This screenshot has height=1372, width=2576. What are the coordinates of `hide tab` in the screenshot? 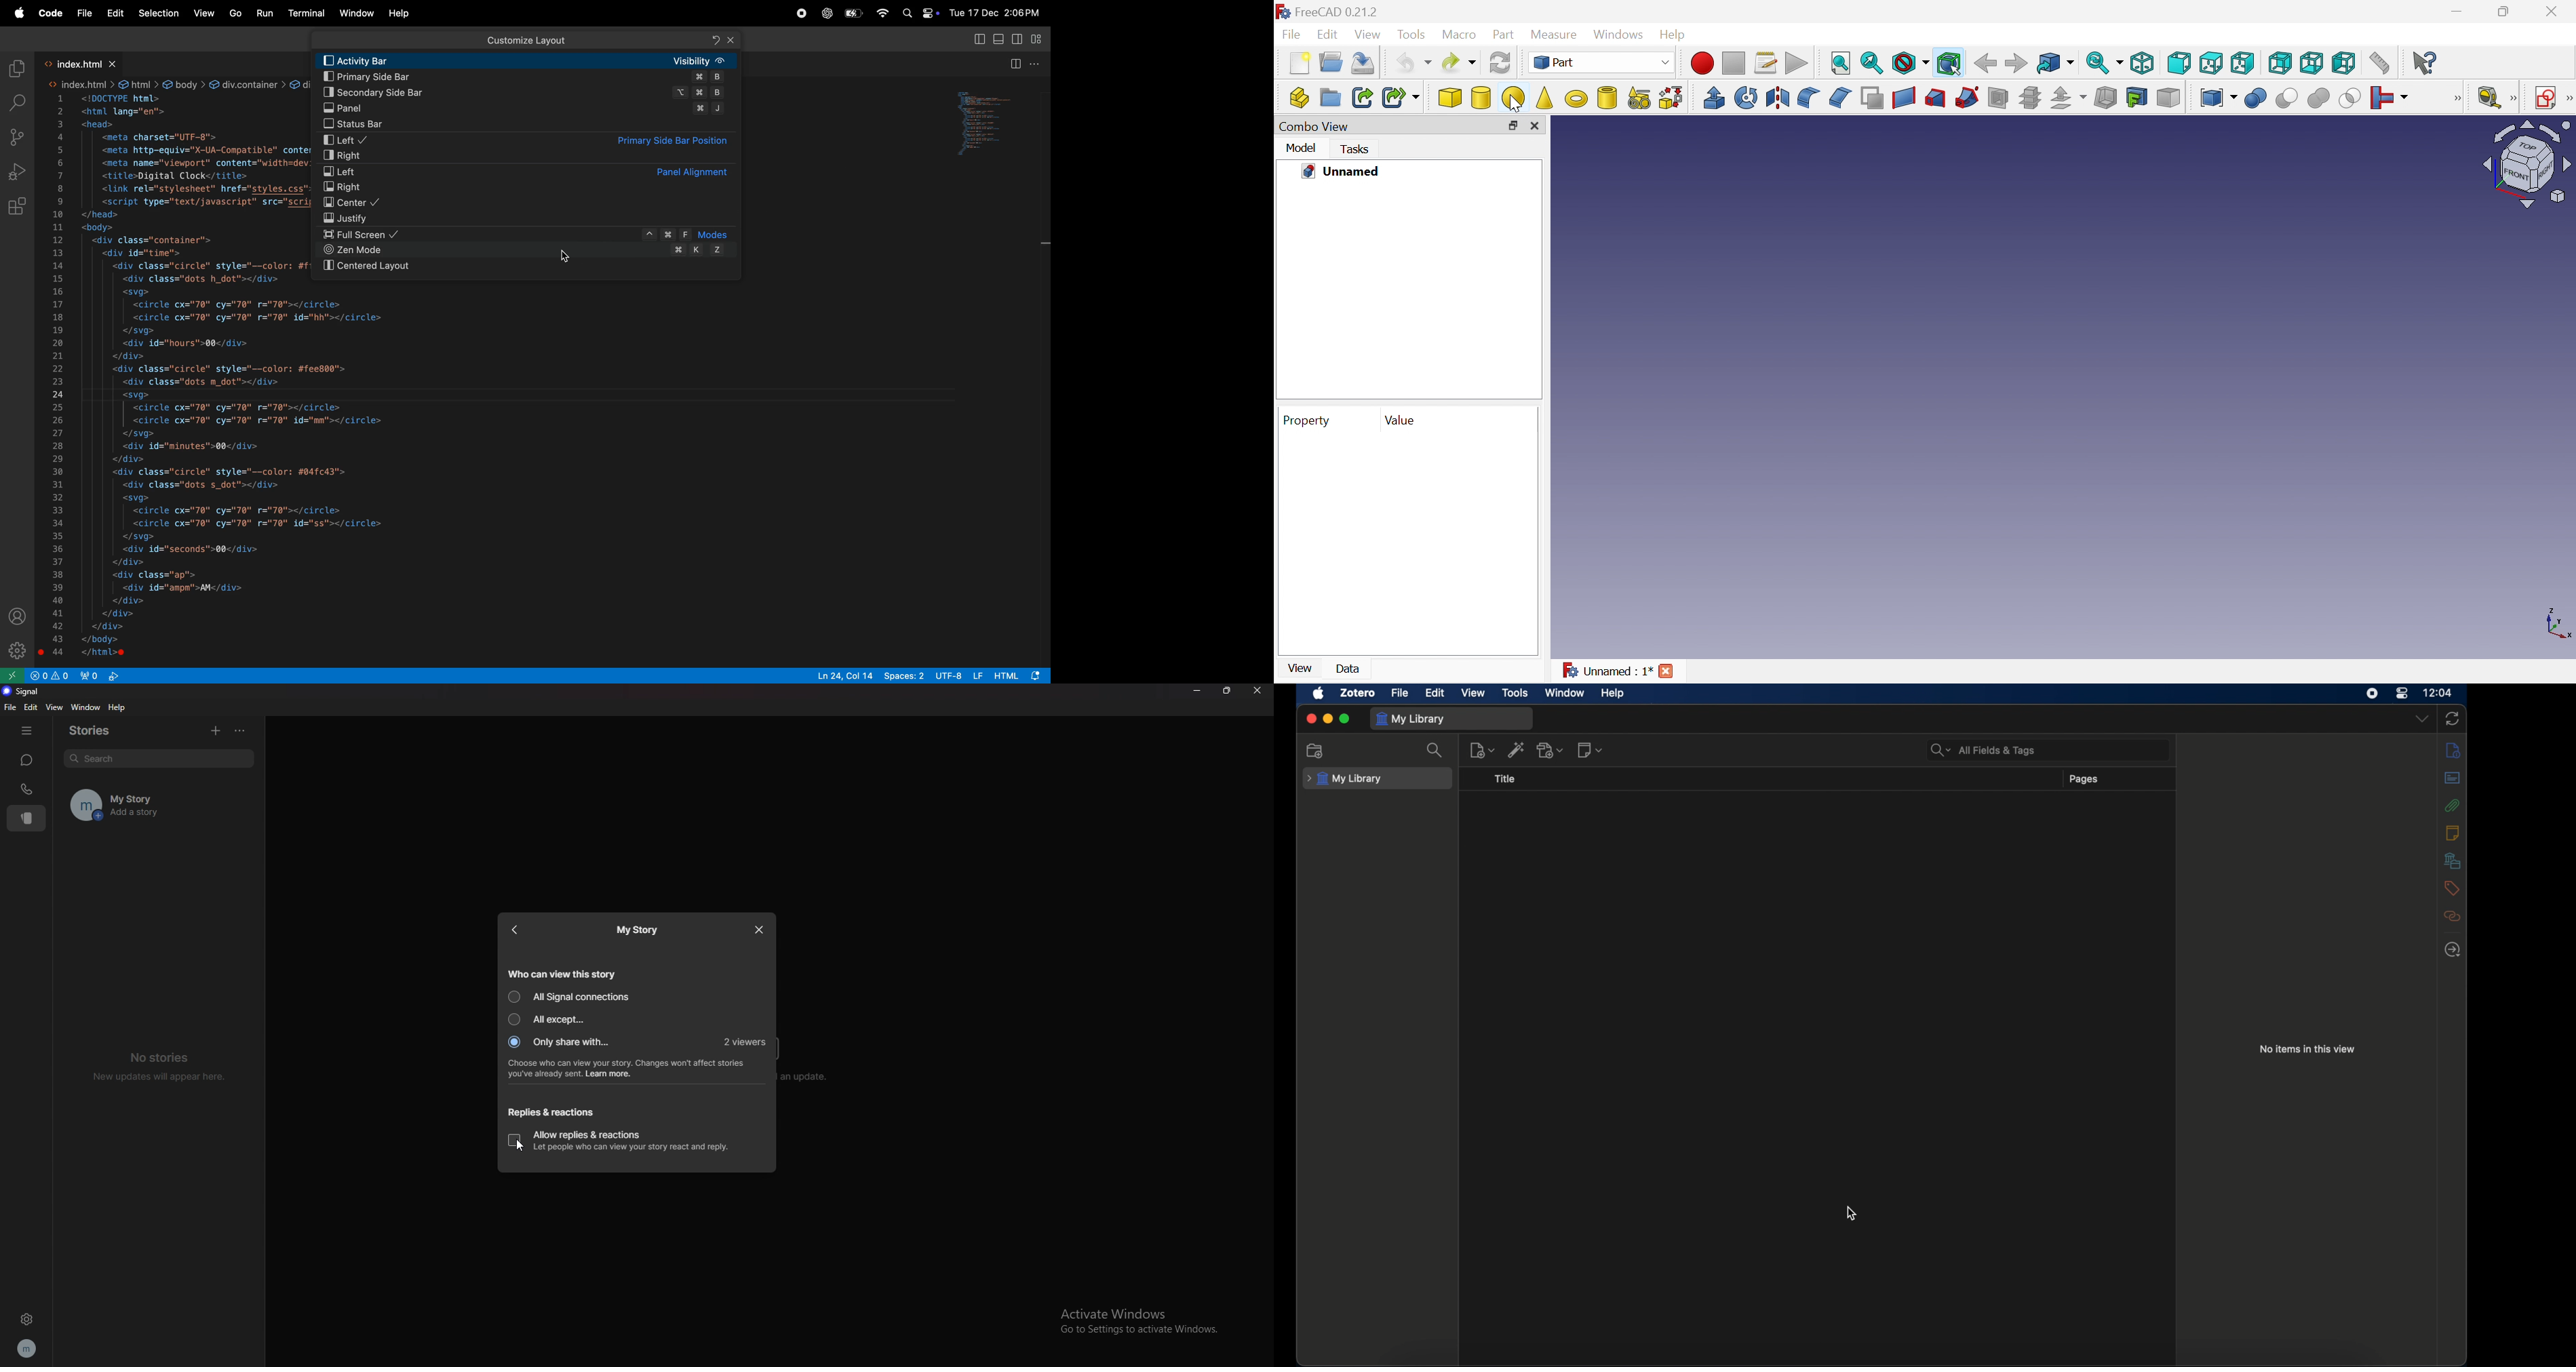 It's located at (27, 729).